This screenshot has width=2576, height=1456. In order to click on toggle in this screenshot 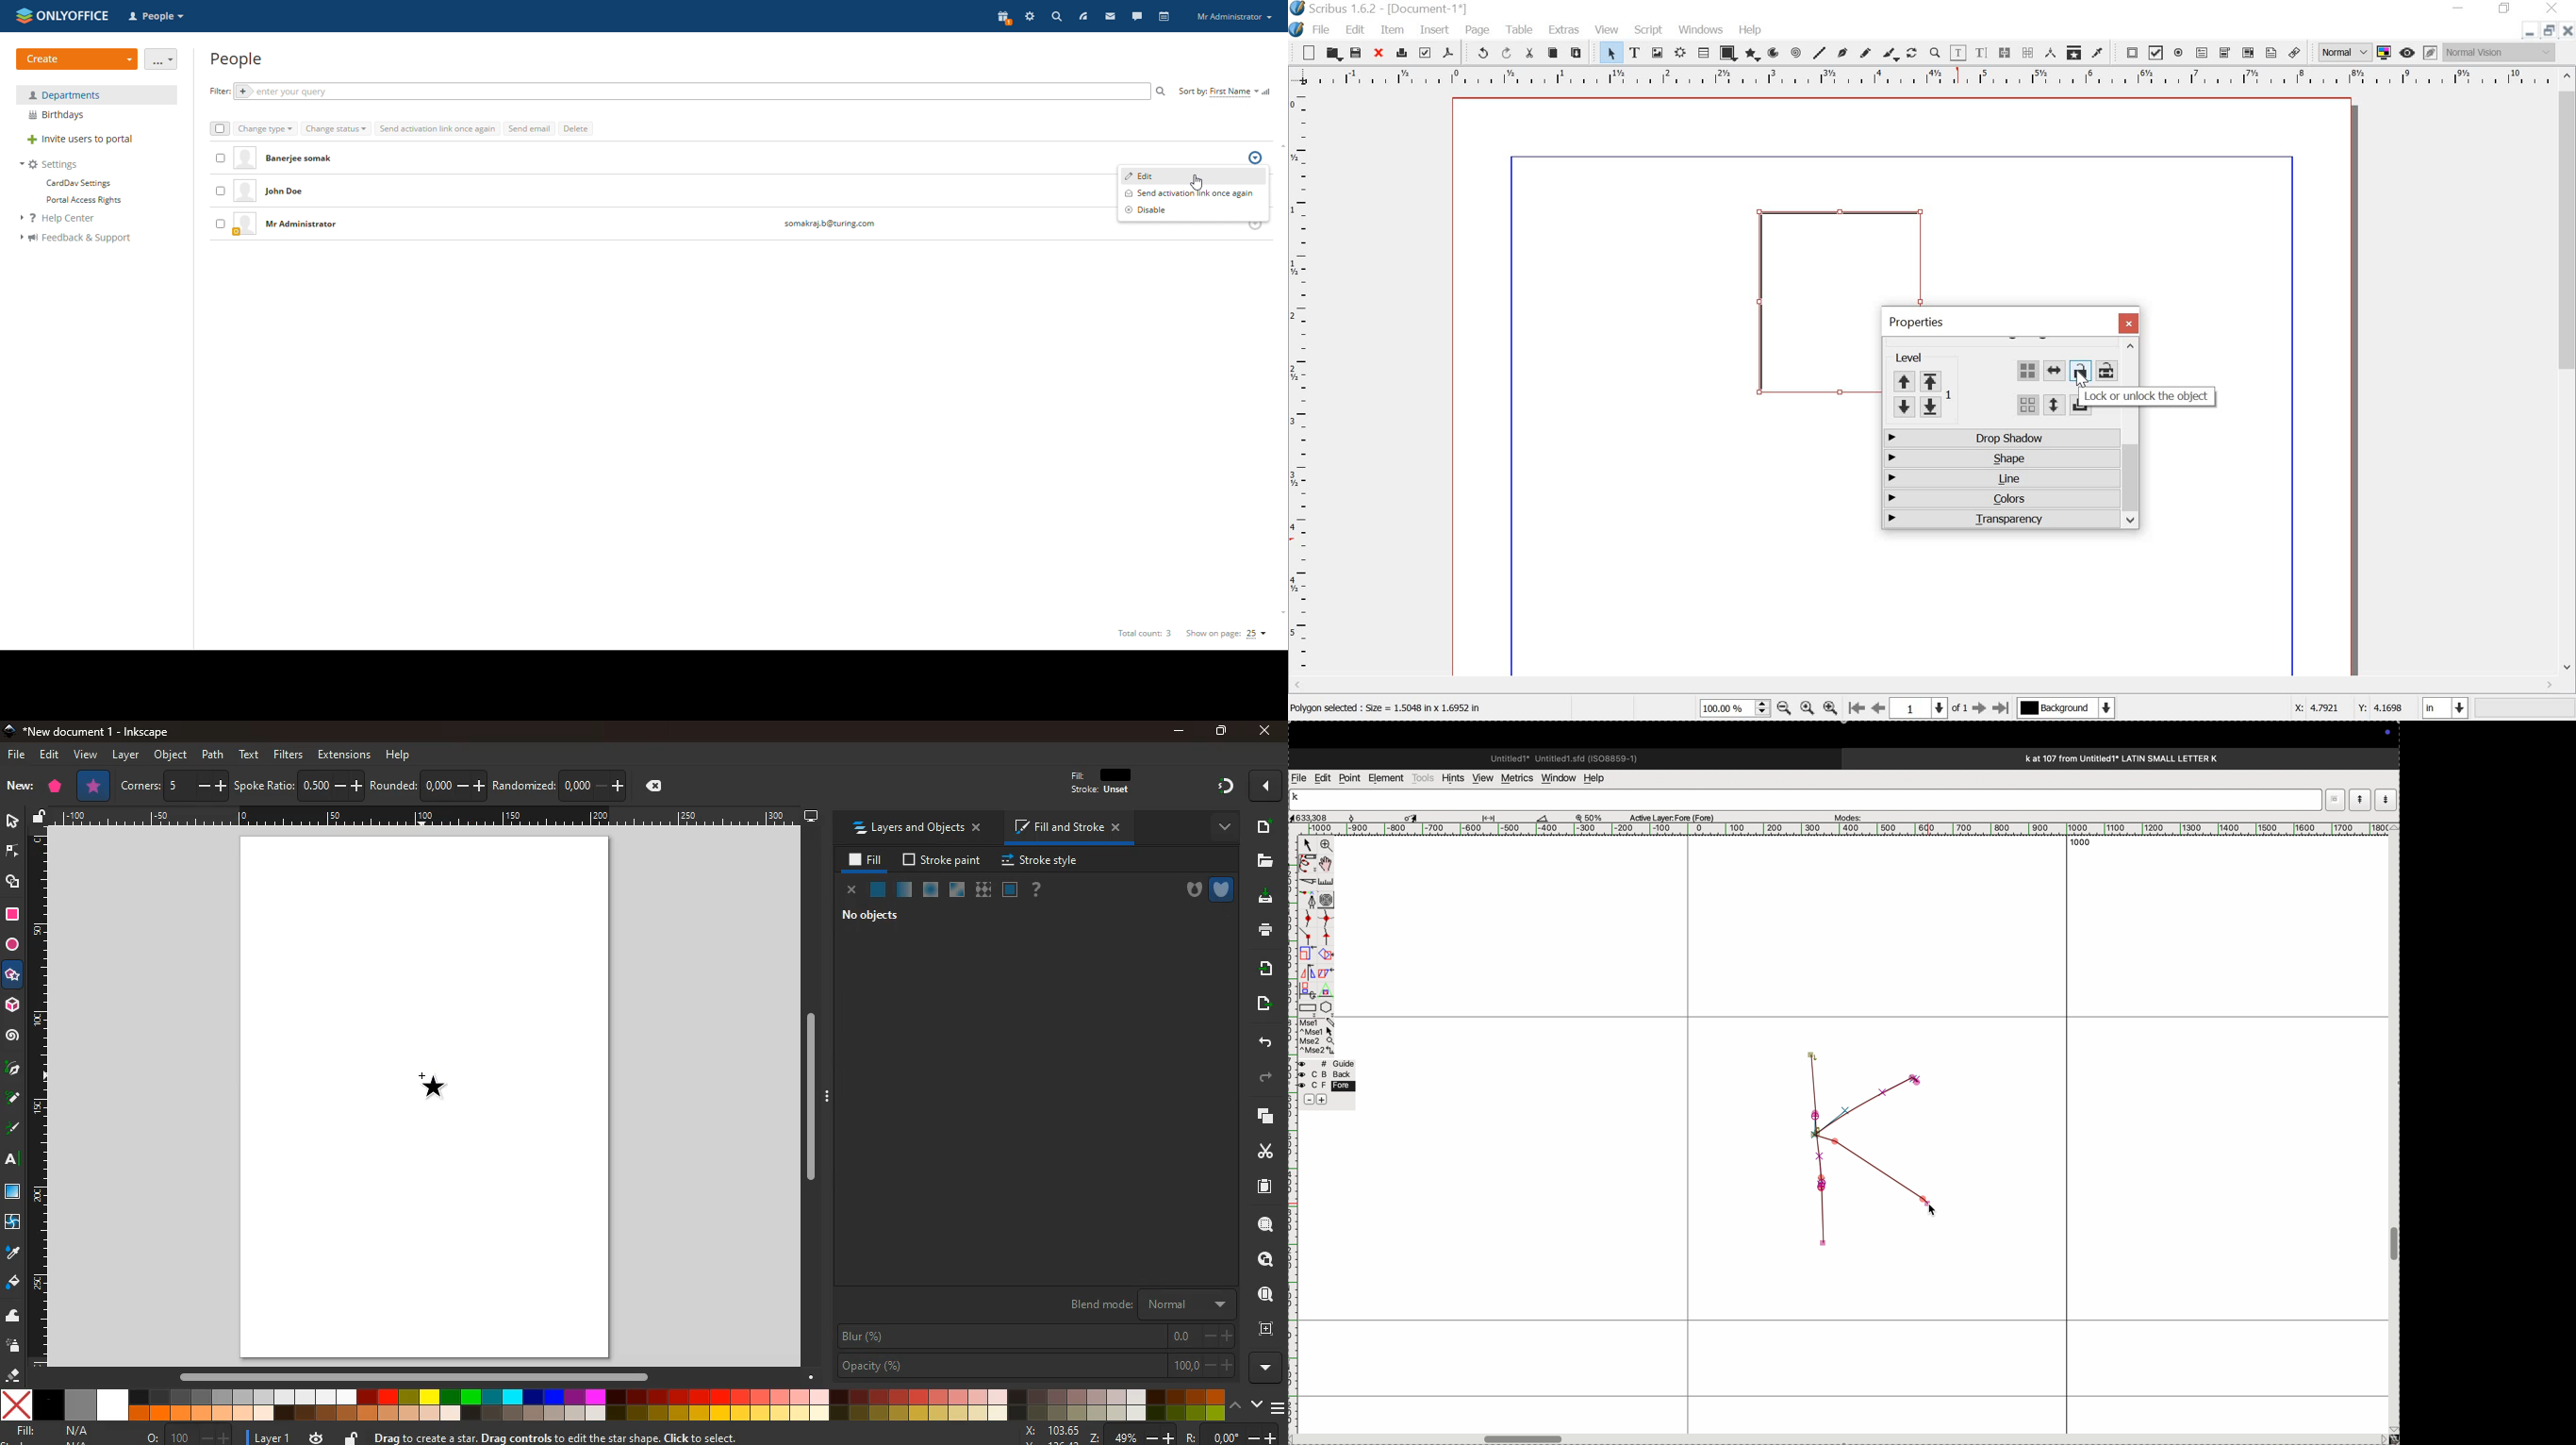, I will do `click(2394, 1244)`.